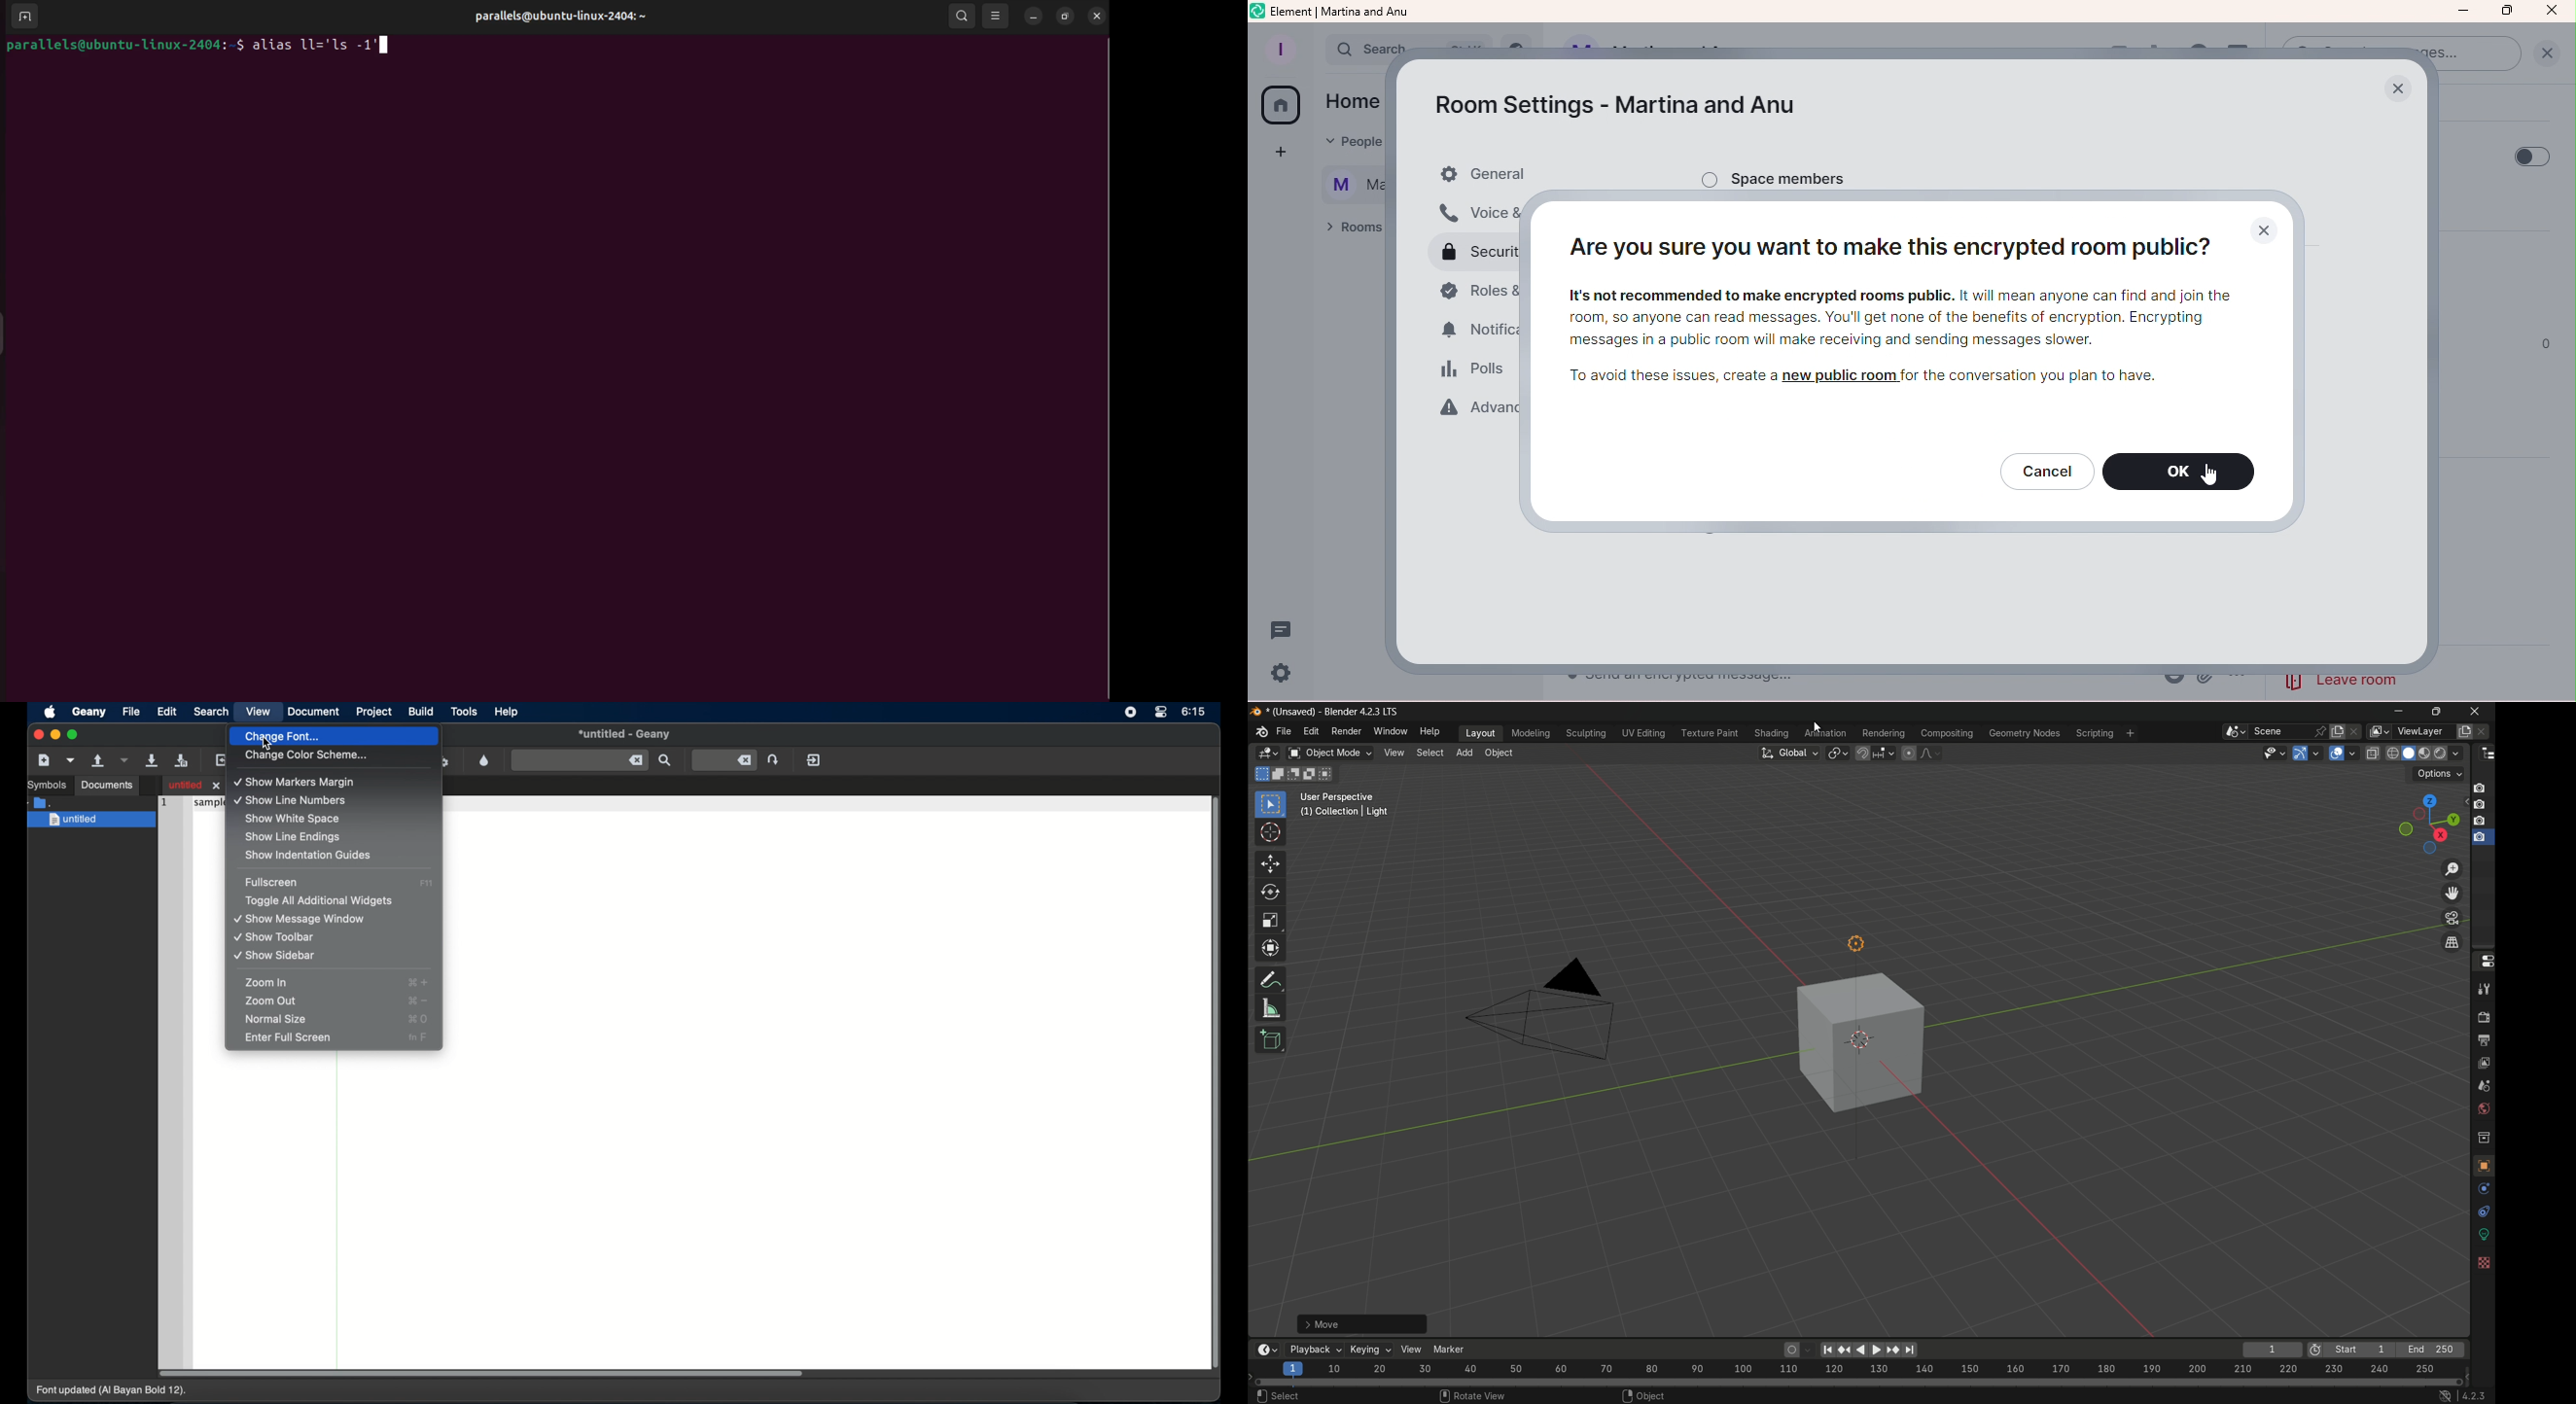 The width and height of the screenshot is (2576, 1428). What do you see at coordinates (2096, 734) in the screenshot?
I see `scripting menu` at bounding box center [2096, 734].